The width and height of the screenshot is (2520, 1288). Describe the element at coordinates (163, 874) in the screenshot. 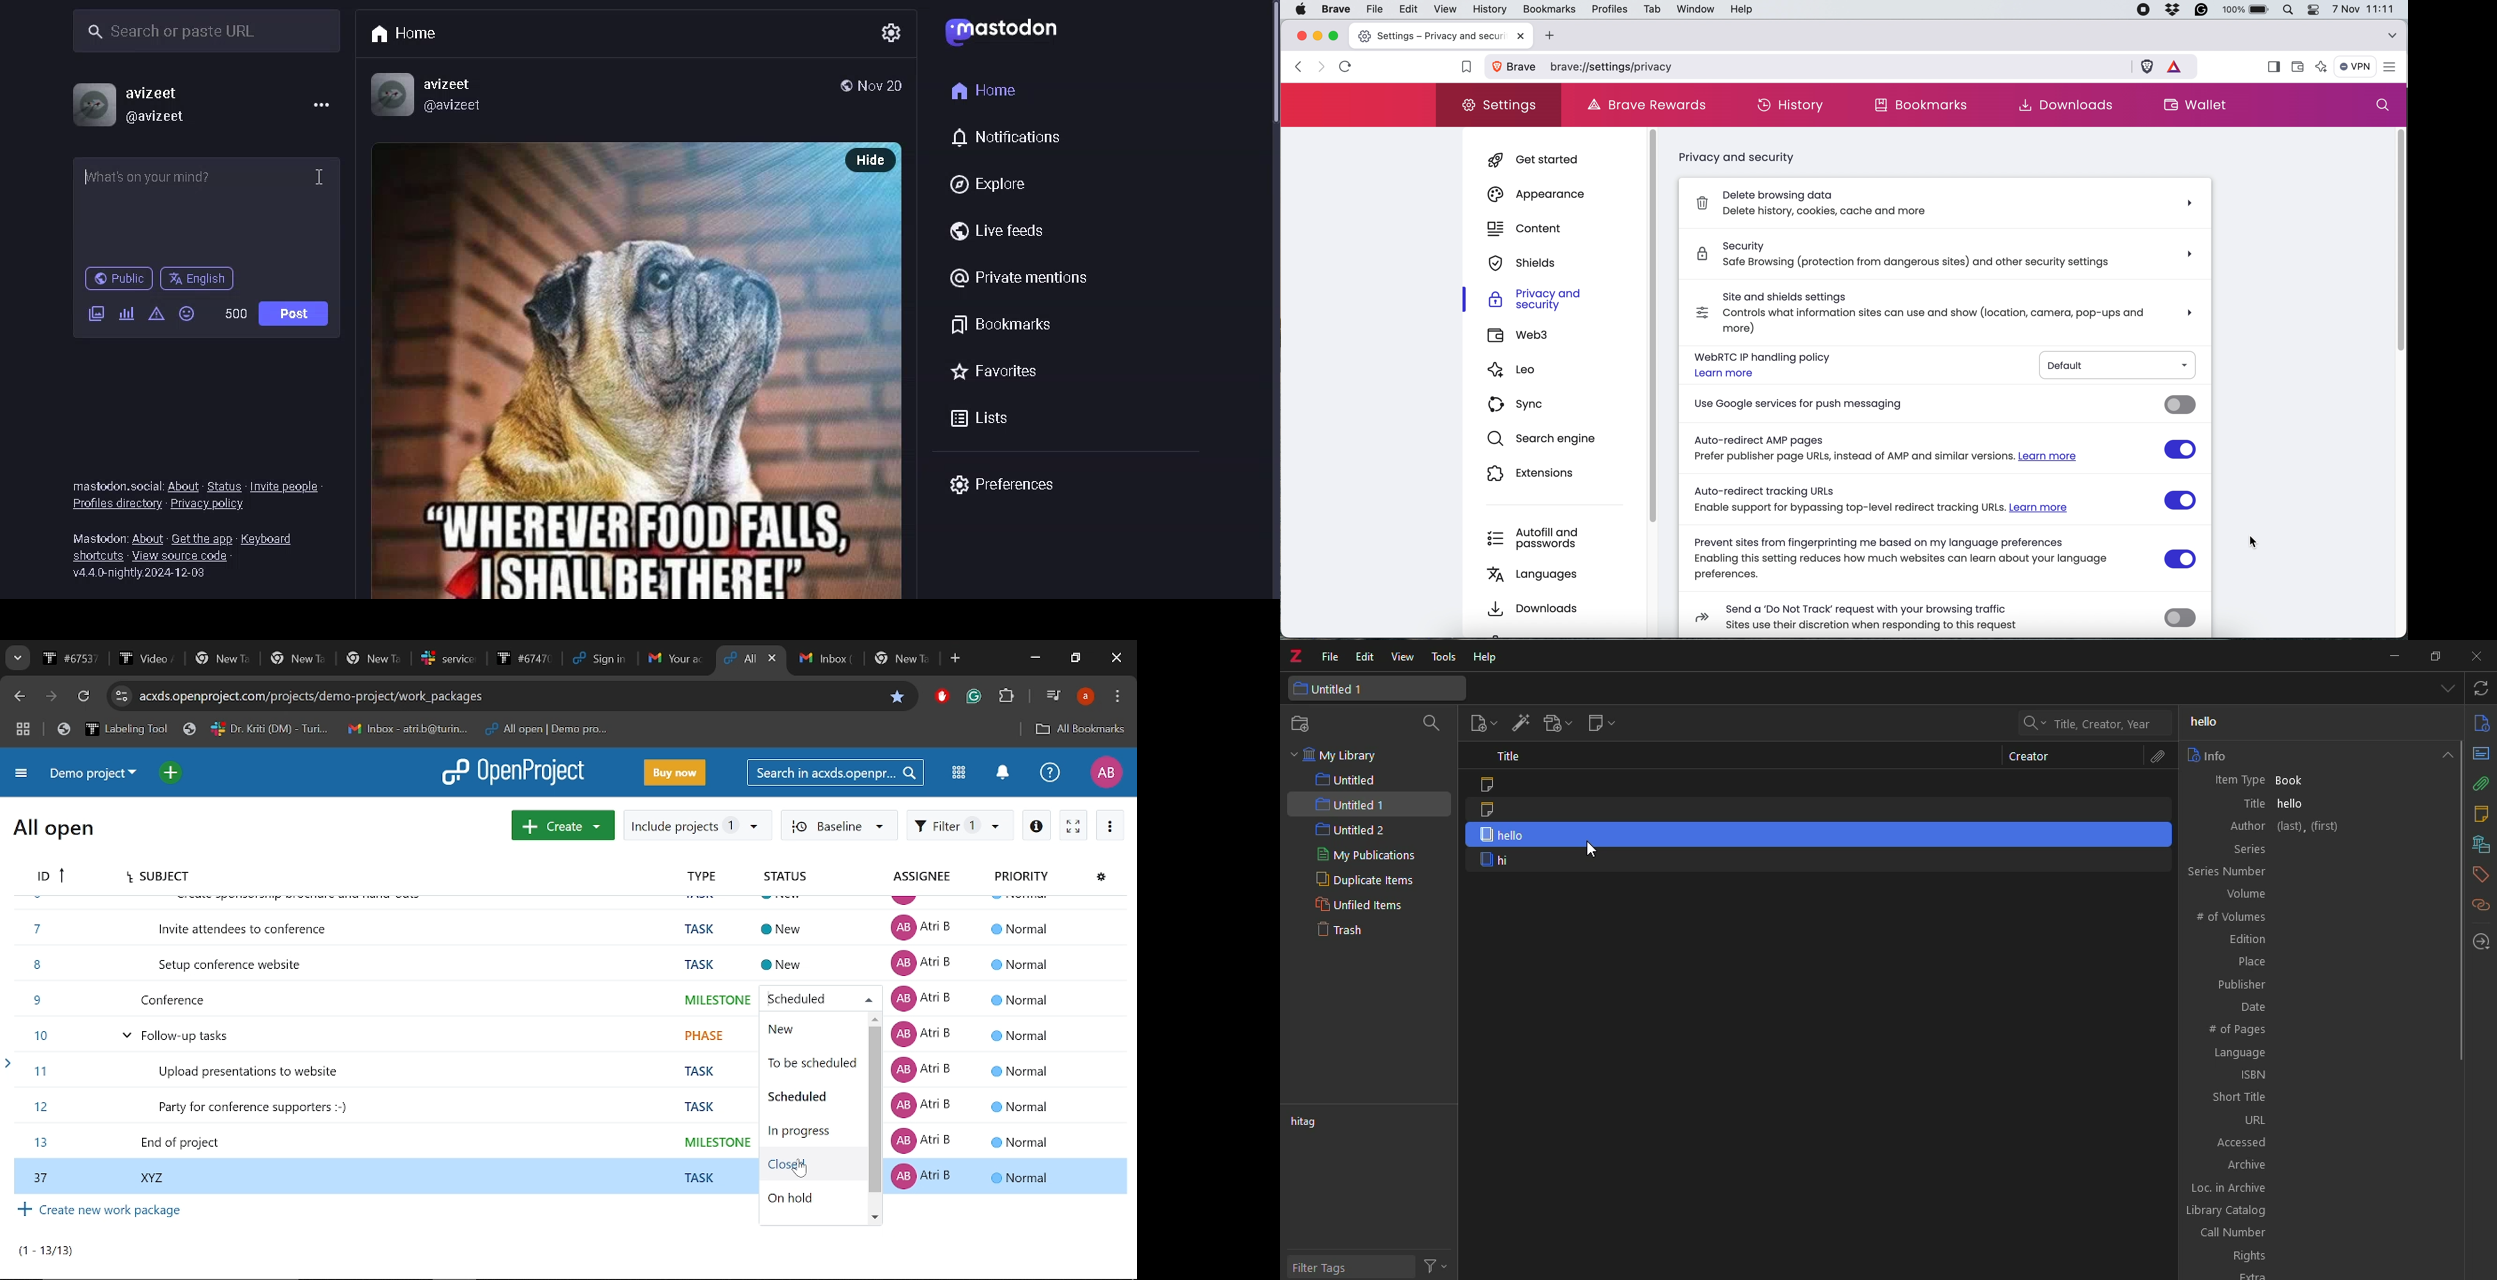

I see `subject` at that location.